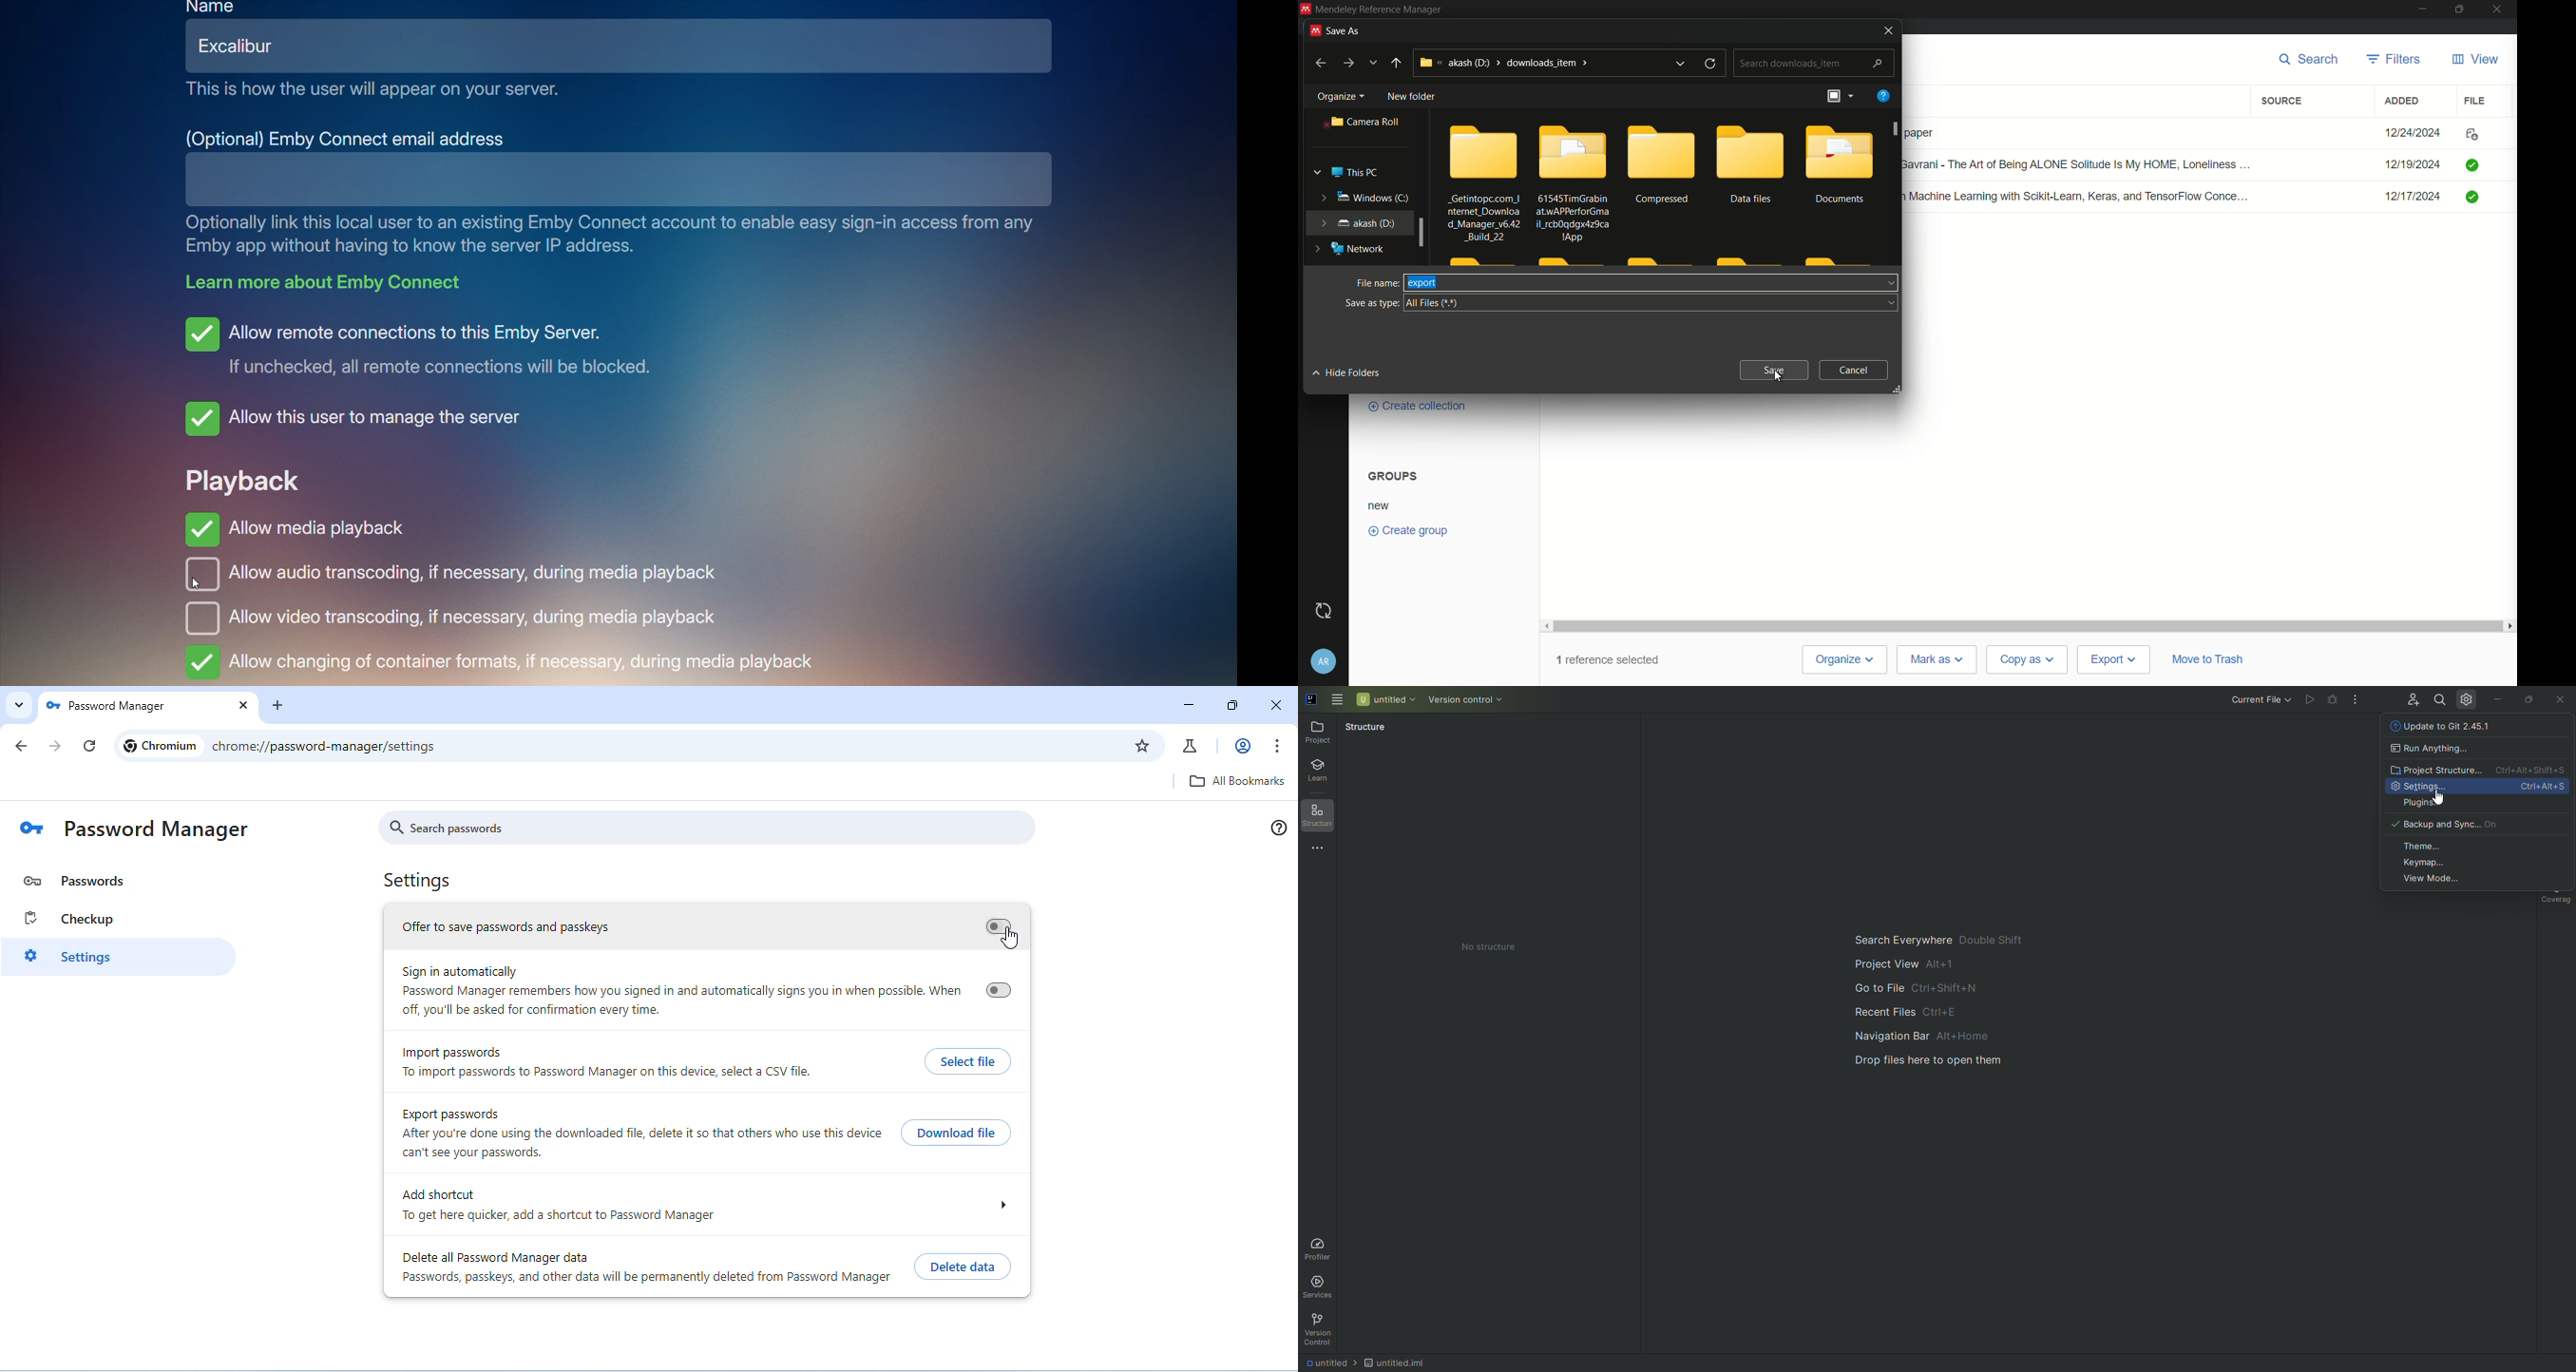 The image size is (2576, 1372). Describe the element at coordinates (1574, 217) in the screenshot. I see `61545TimGrabin

atwAPPerforGma

ilrcbOqdgxdz9ca
App` at that location.